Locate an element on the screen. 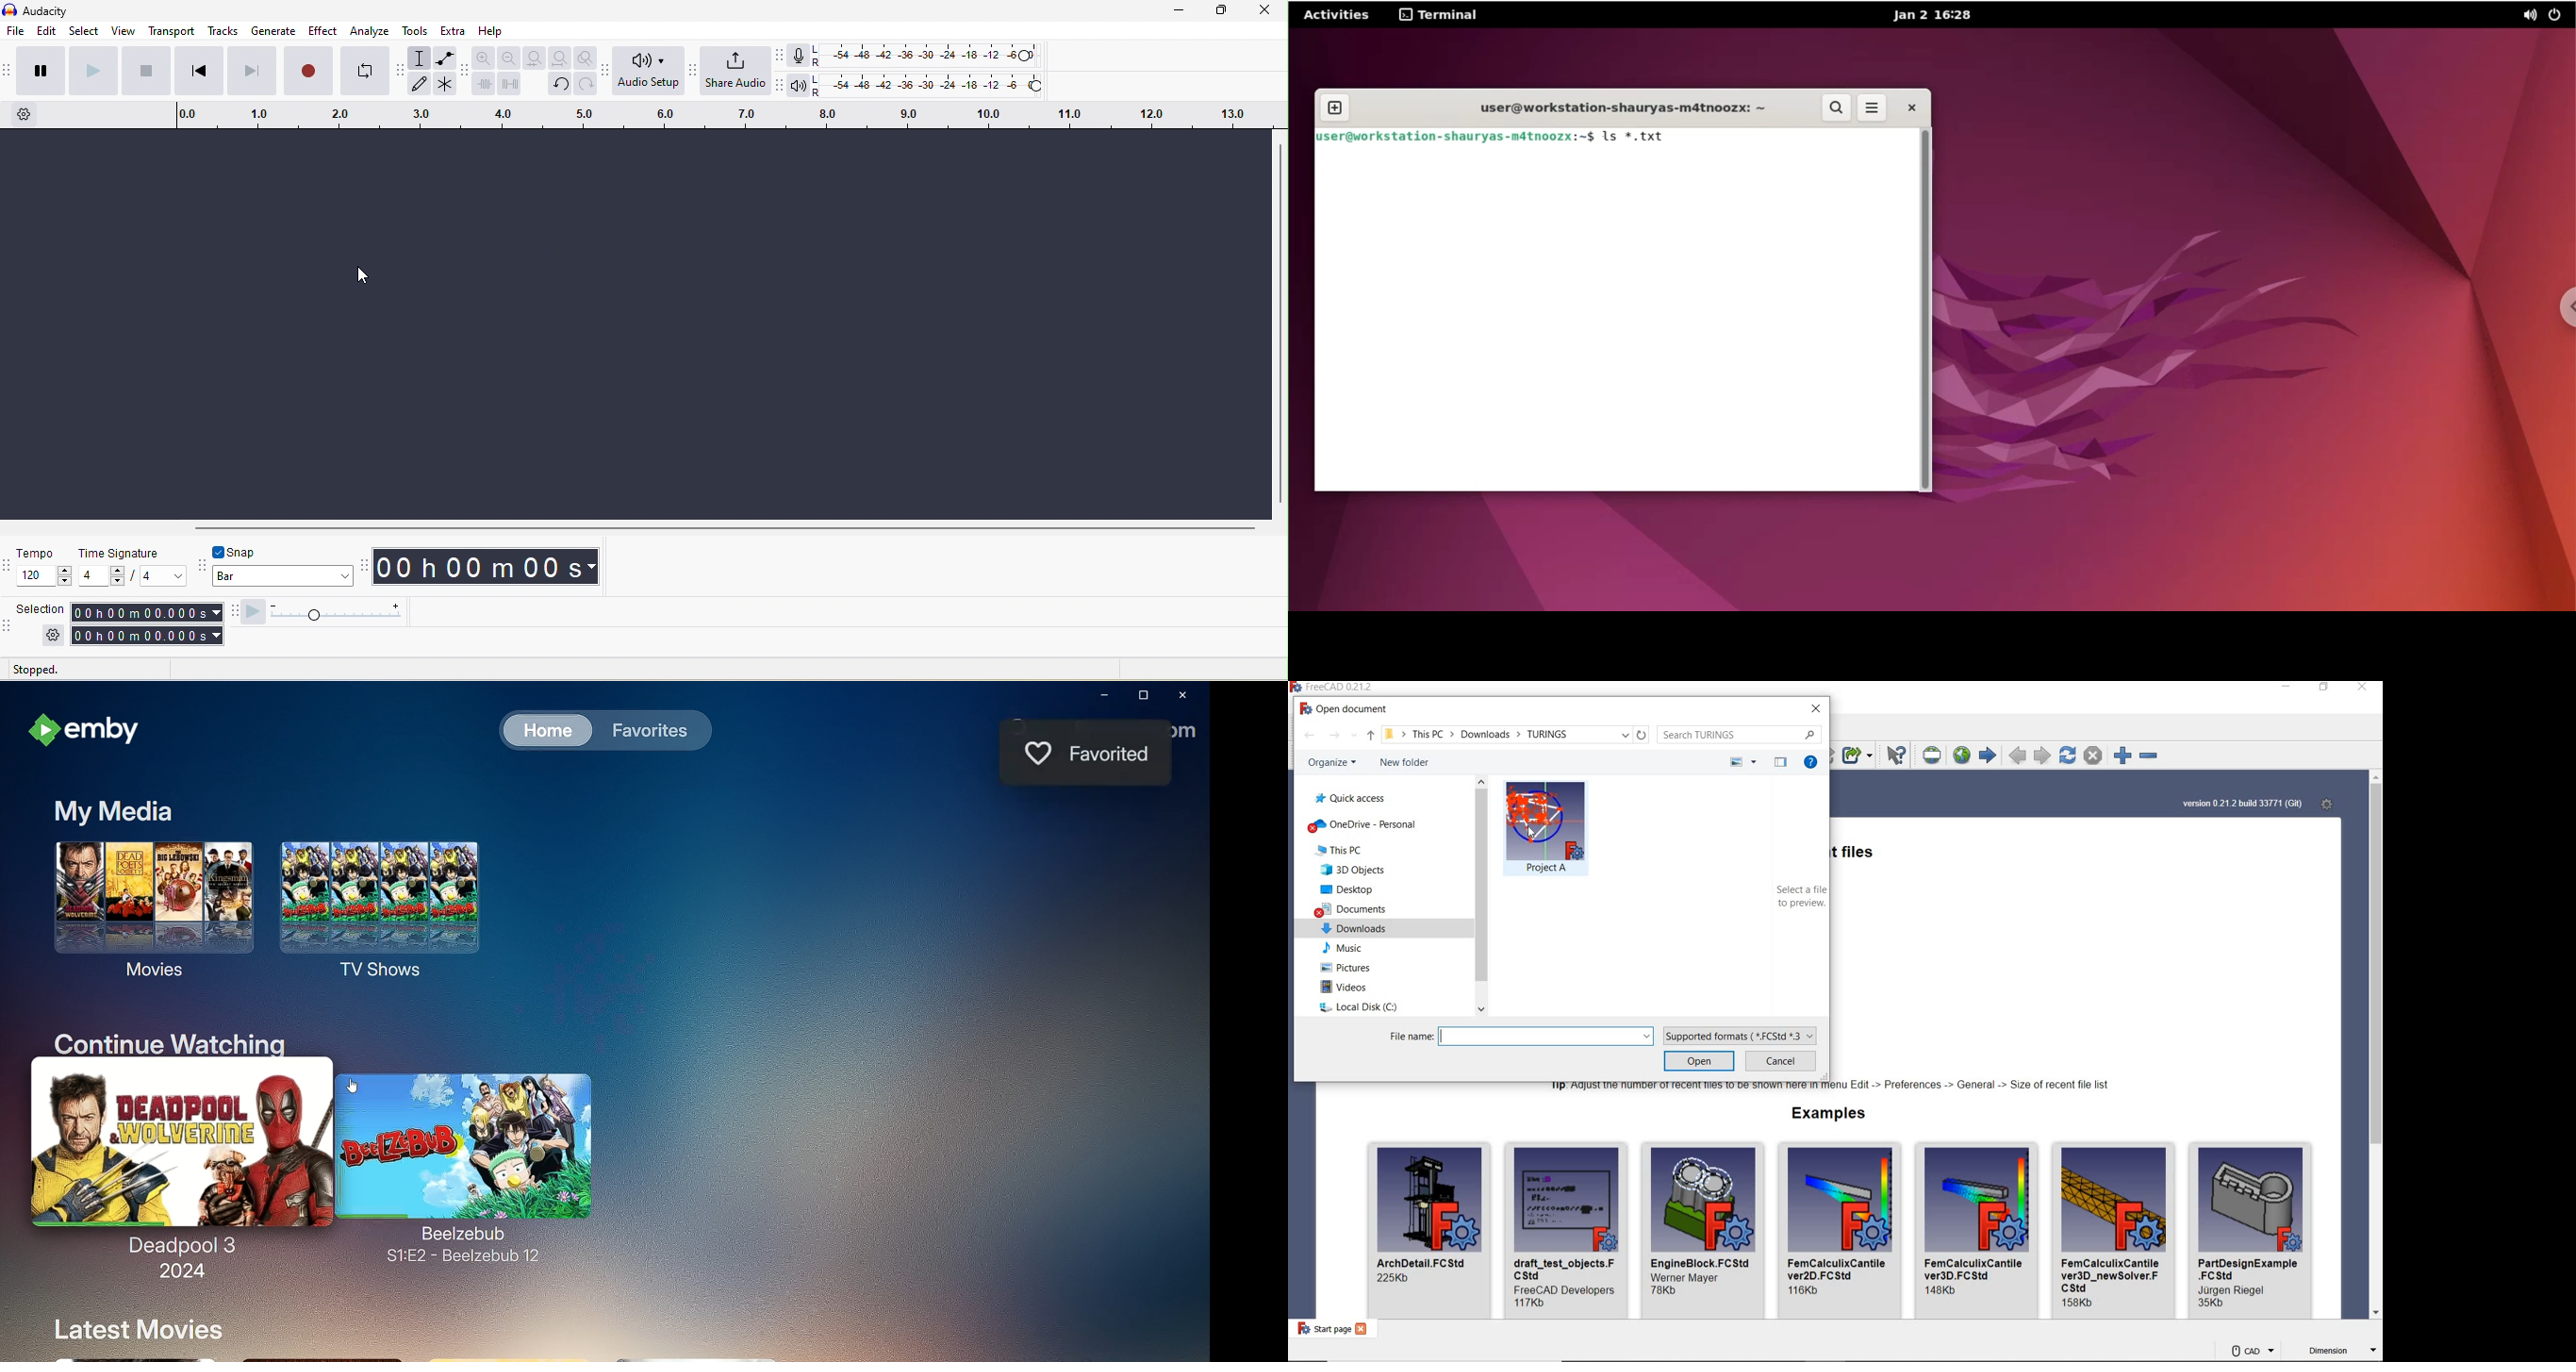 The height and width of the screenshot is (1372, 2576). pictures is located at coordinates (1347, 967).